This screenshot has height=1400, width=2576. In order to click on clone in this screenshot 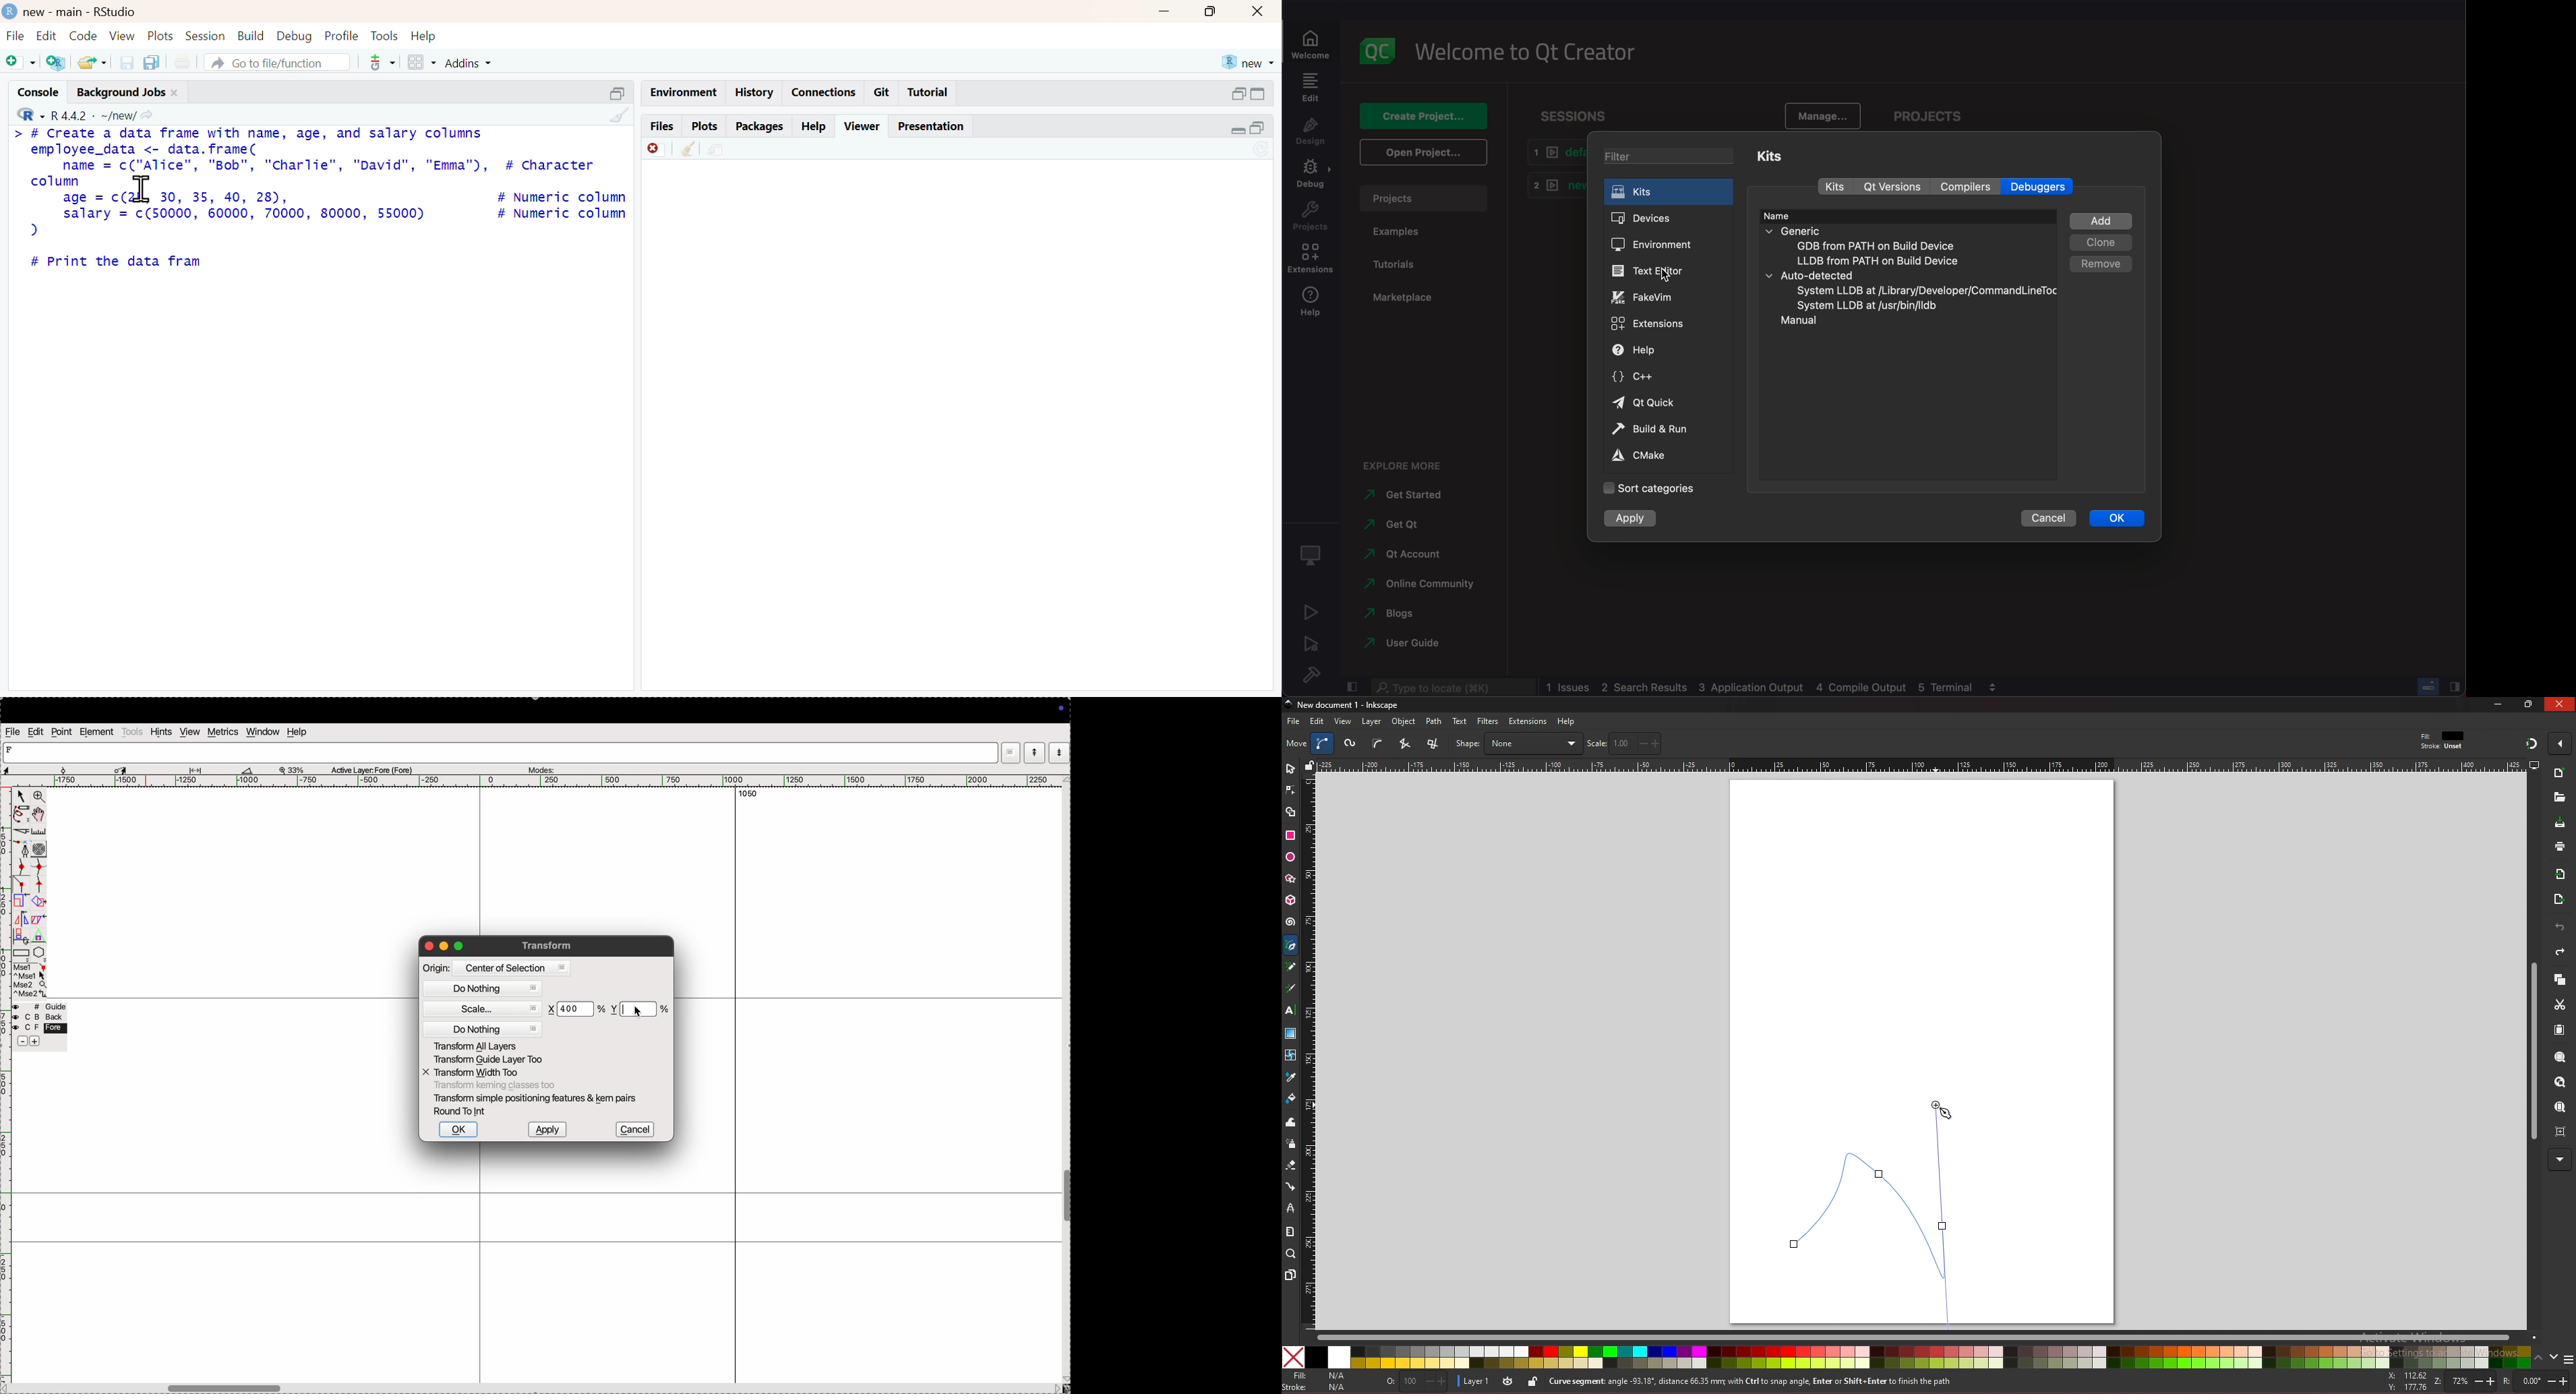, I will do `click(2102, 242)`.